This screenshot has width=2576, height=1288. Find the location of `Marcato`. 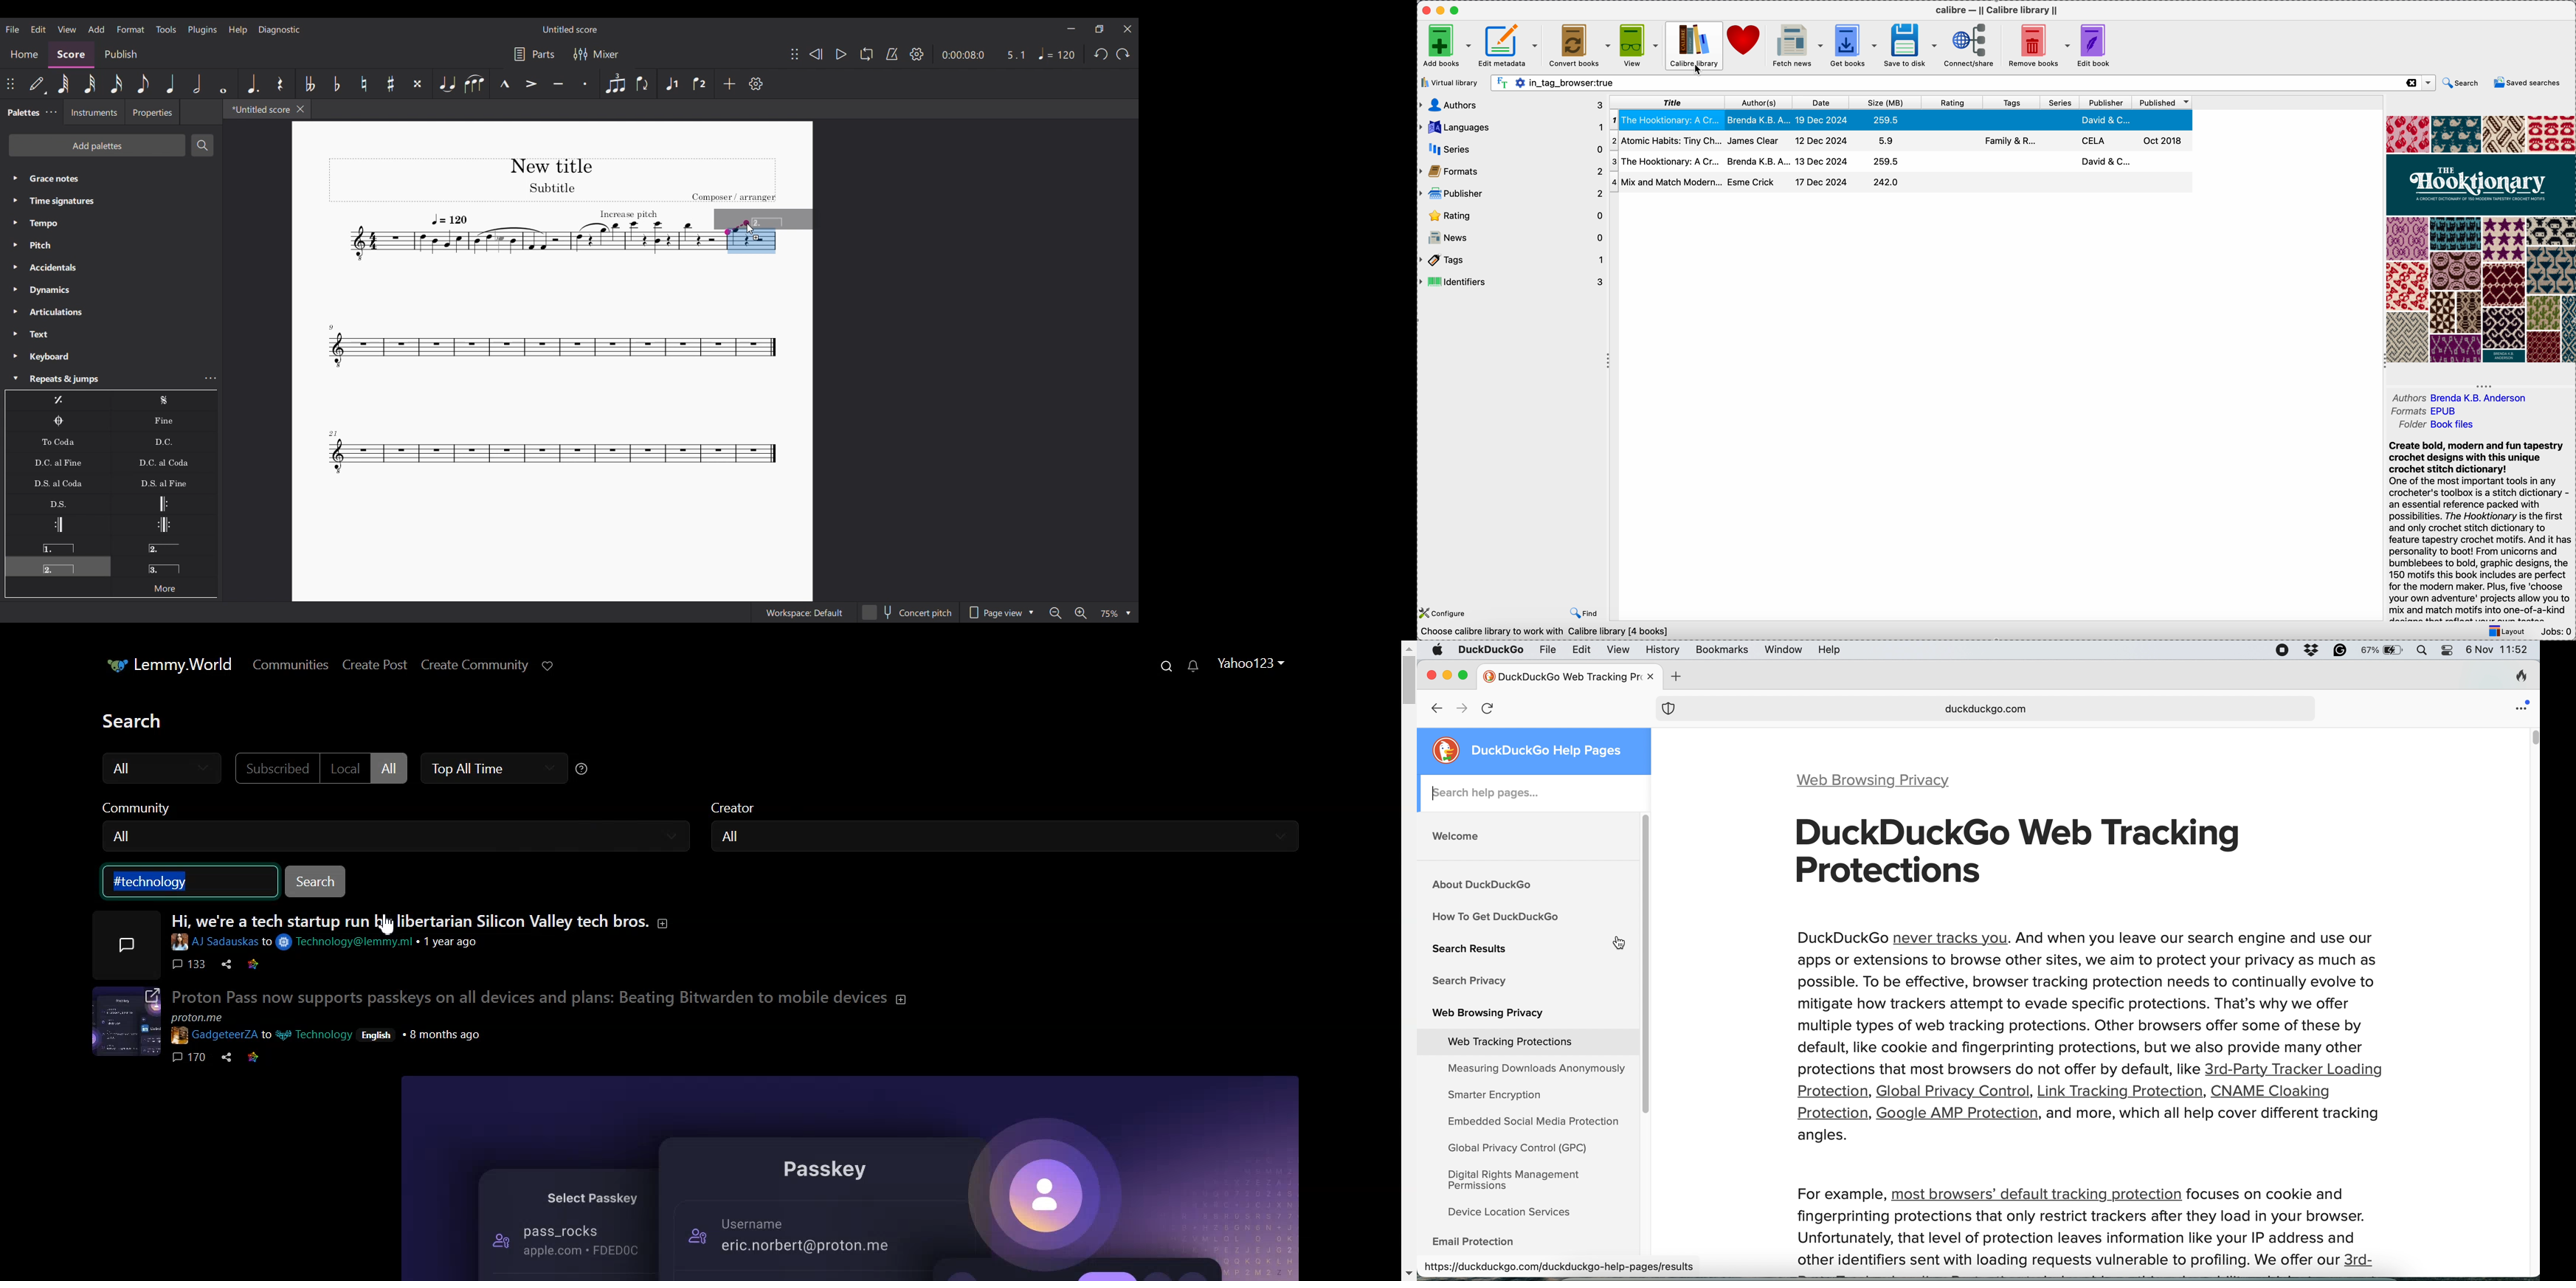

Marcato is located at coordinates (505, 84).